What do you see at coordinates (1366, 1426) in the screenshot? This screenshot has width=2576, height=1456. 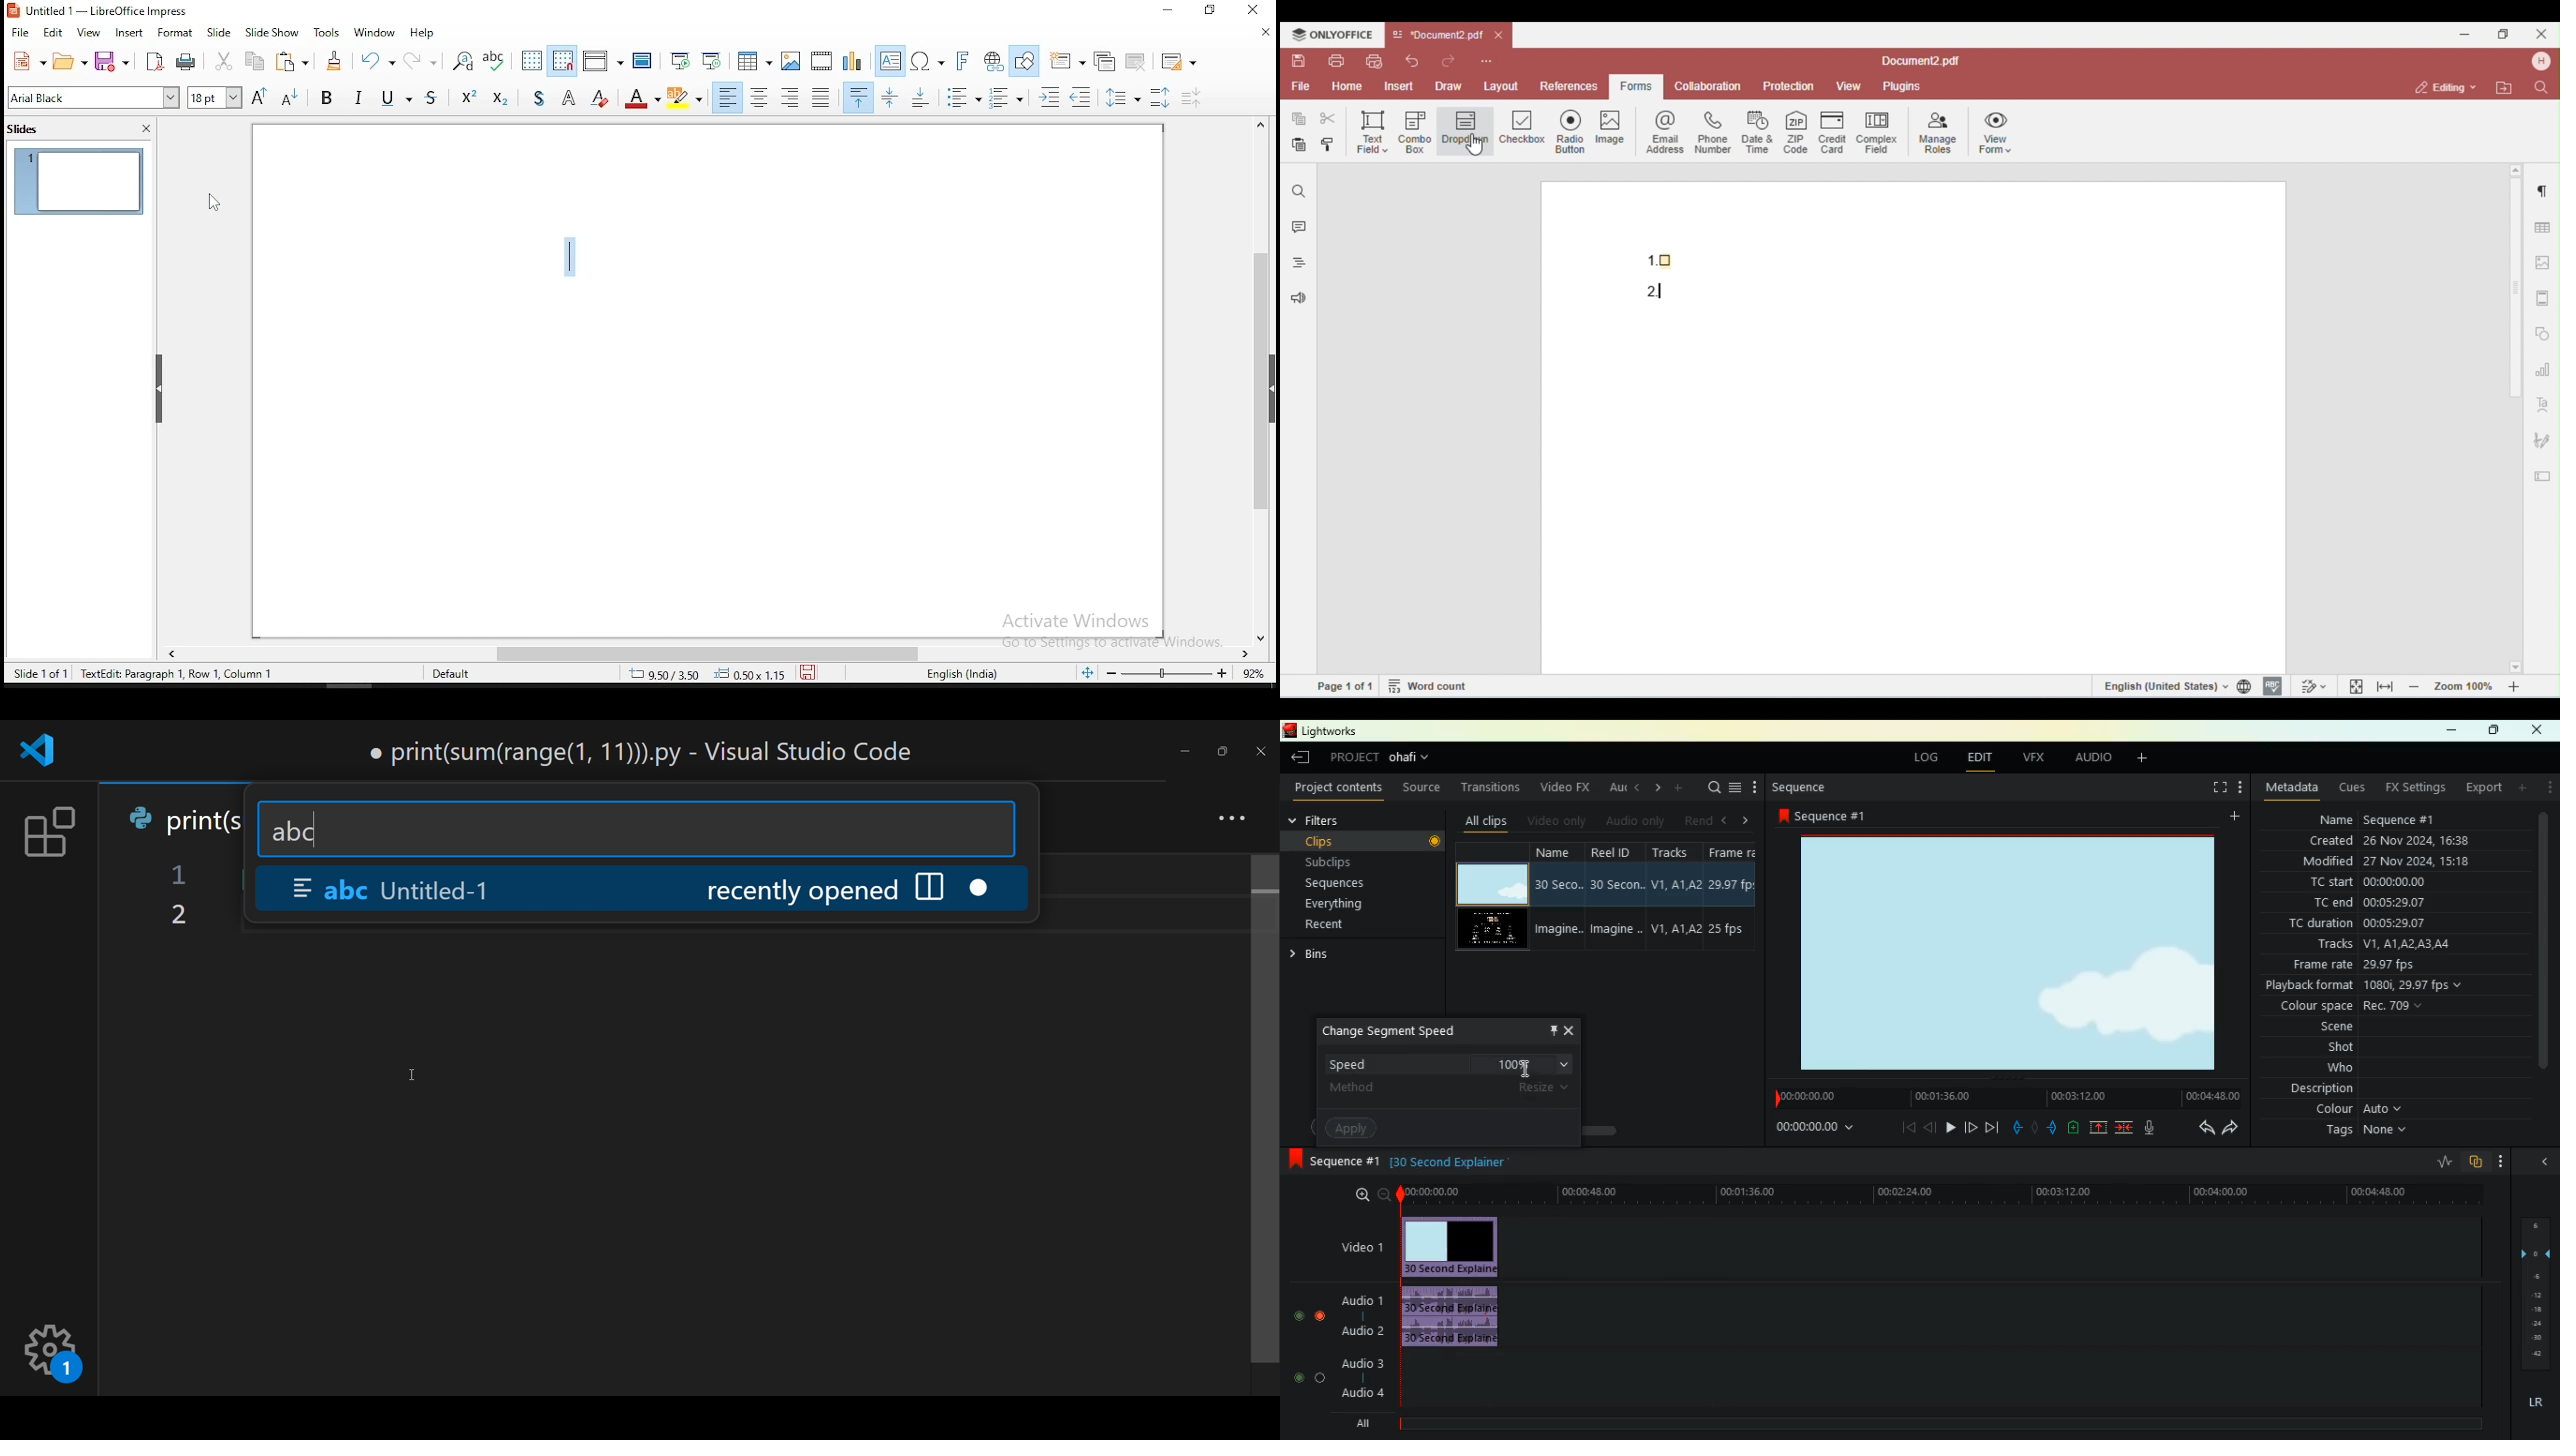 I see `all` at bounding box center [1366, 1426].